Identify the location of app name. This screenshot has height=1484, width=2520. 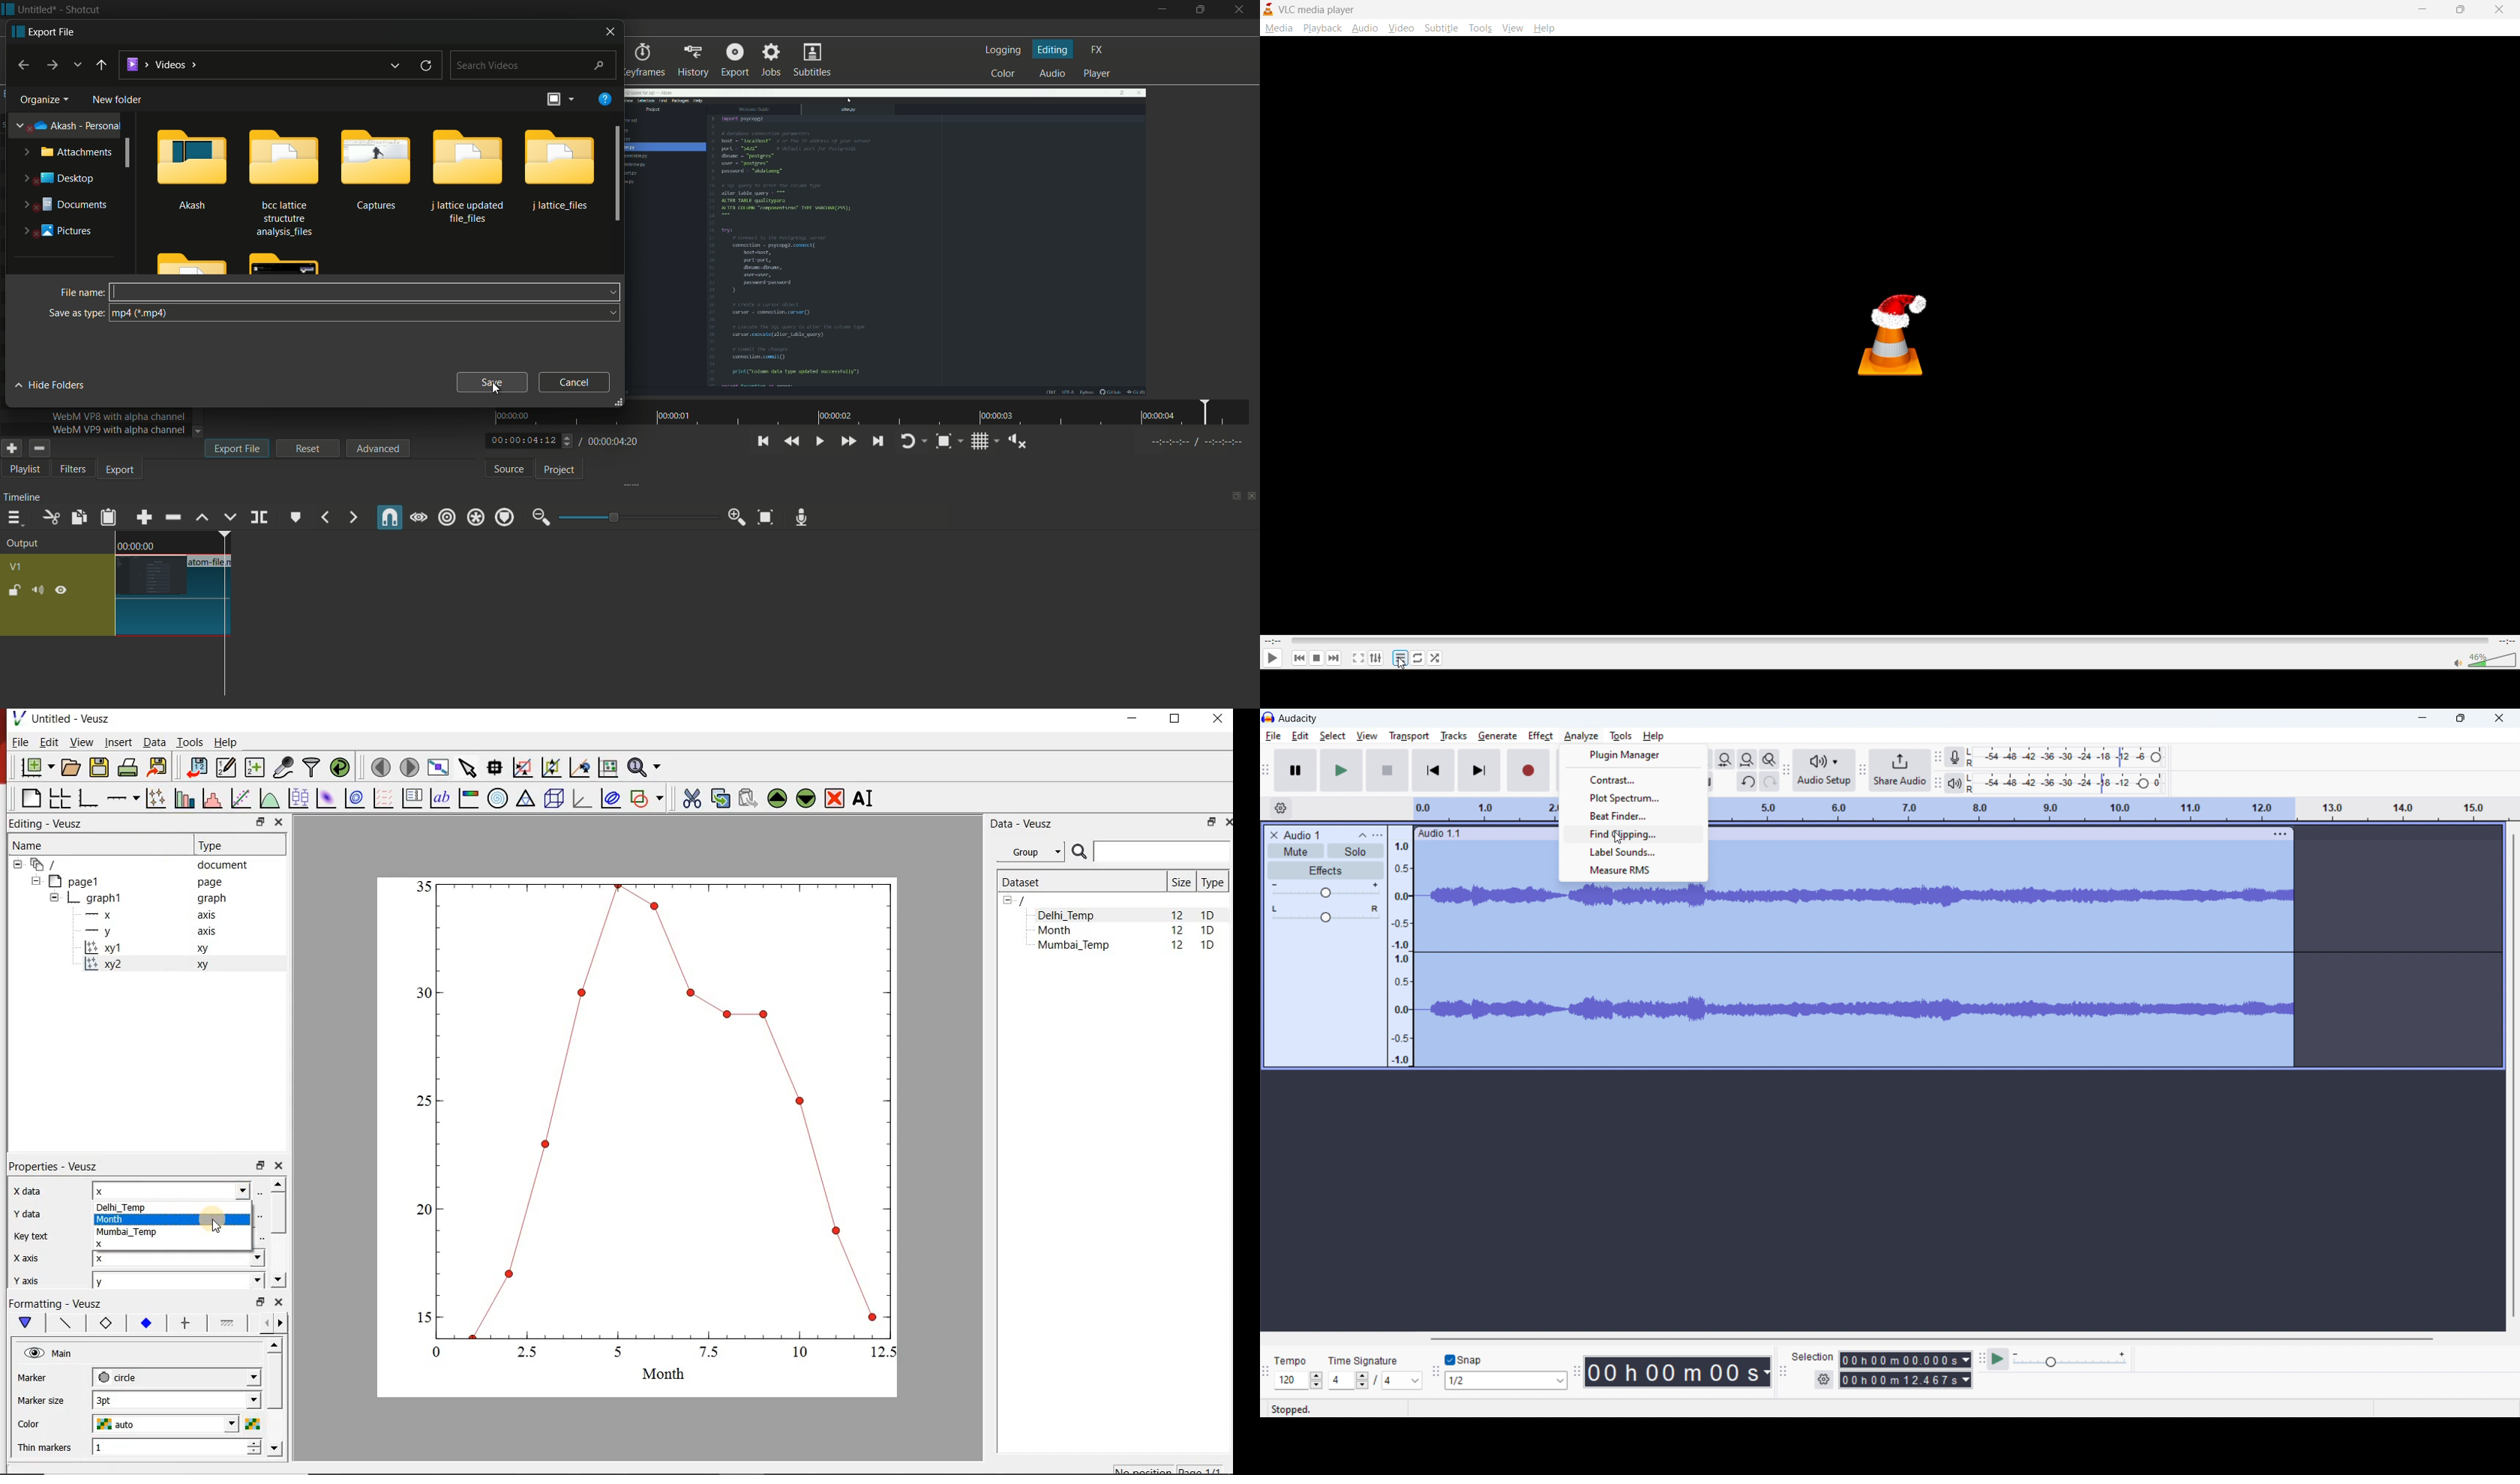
(81, 9).